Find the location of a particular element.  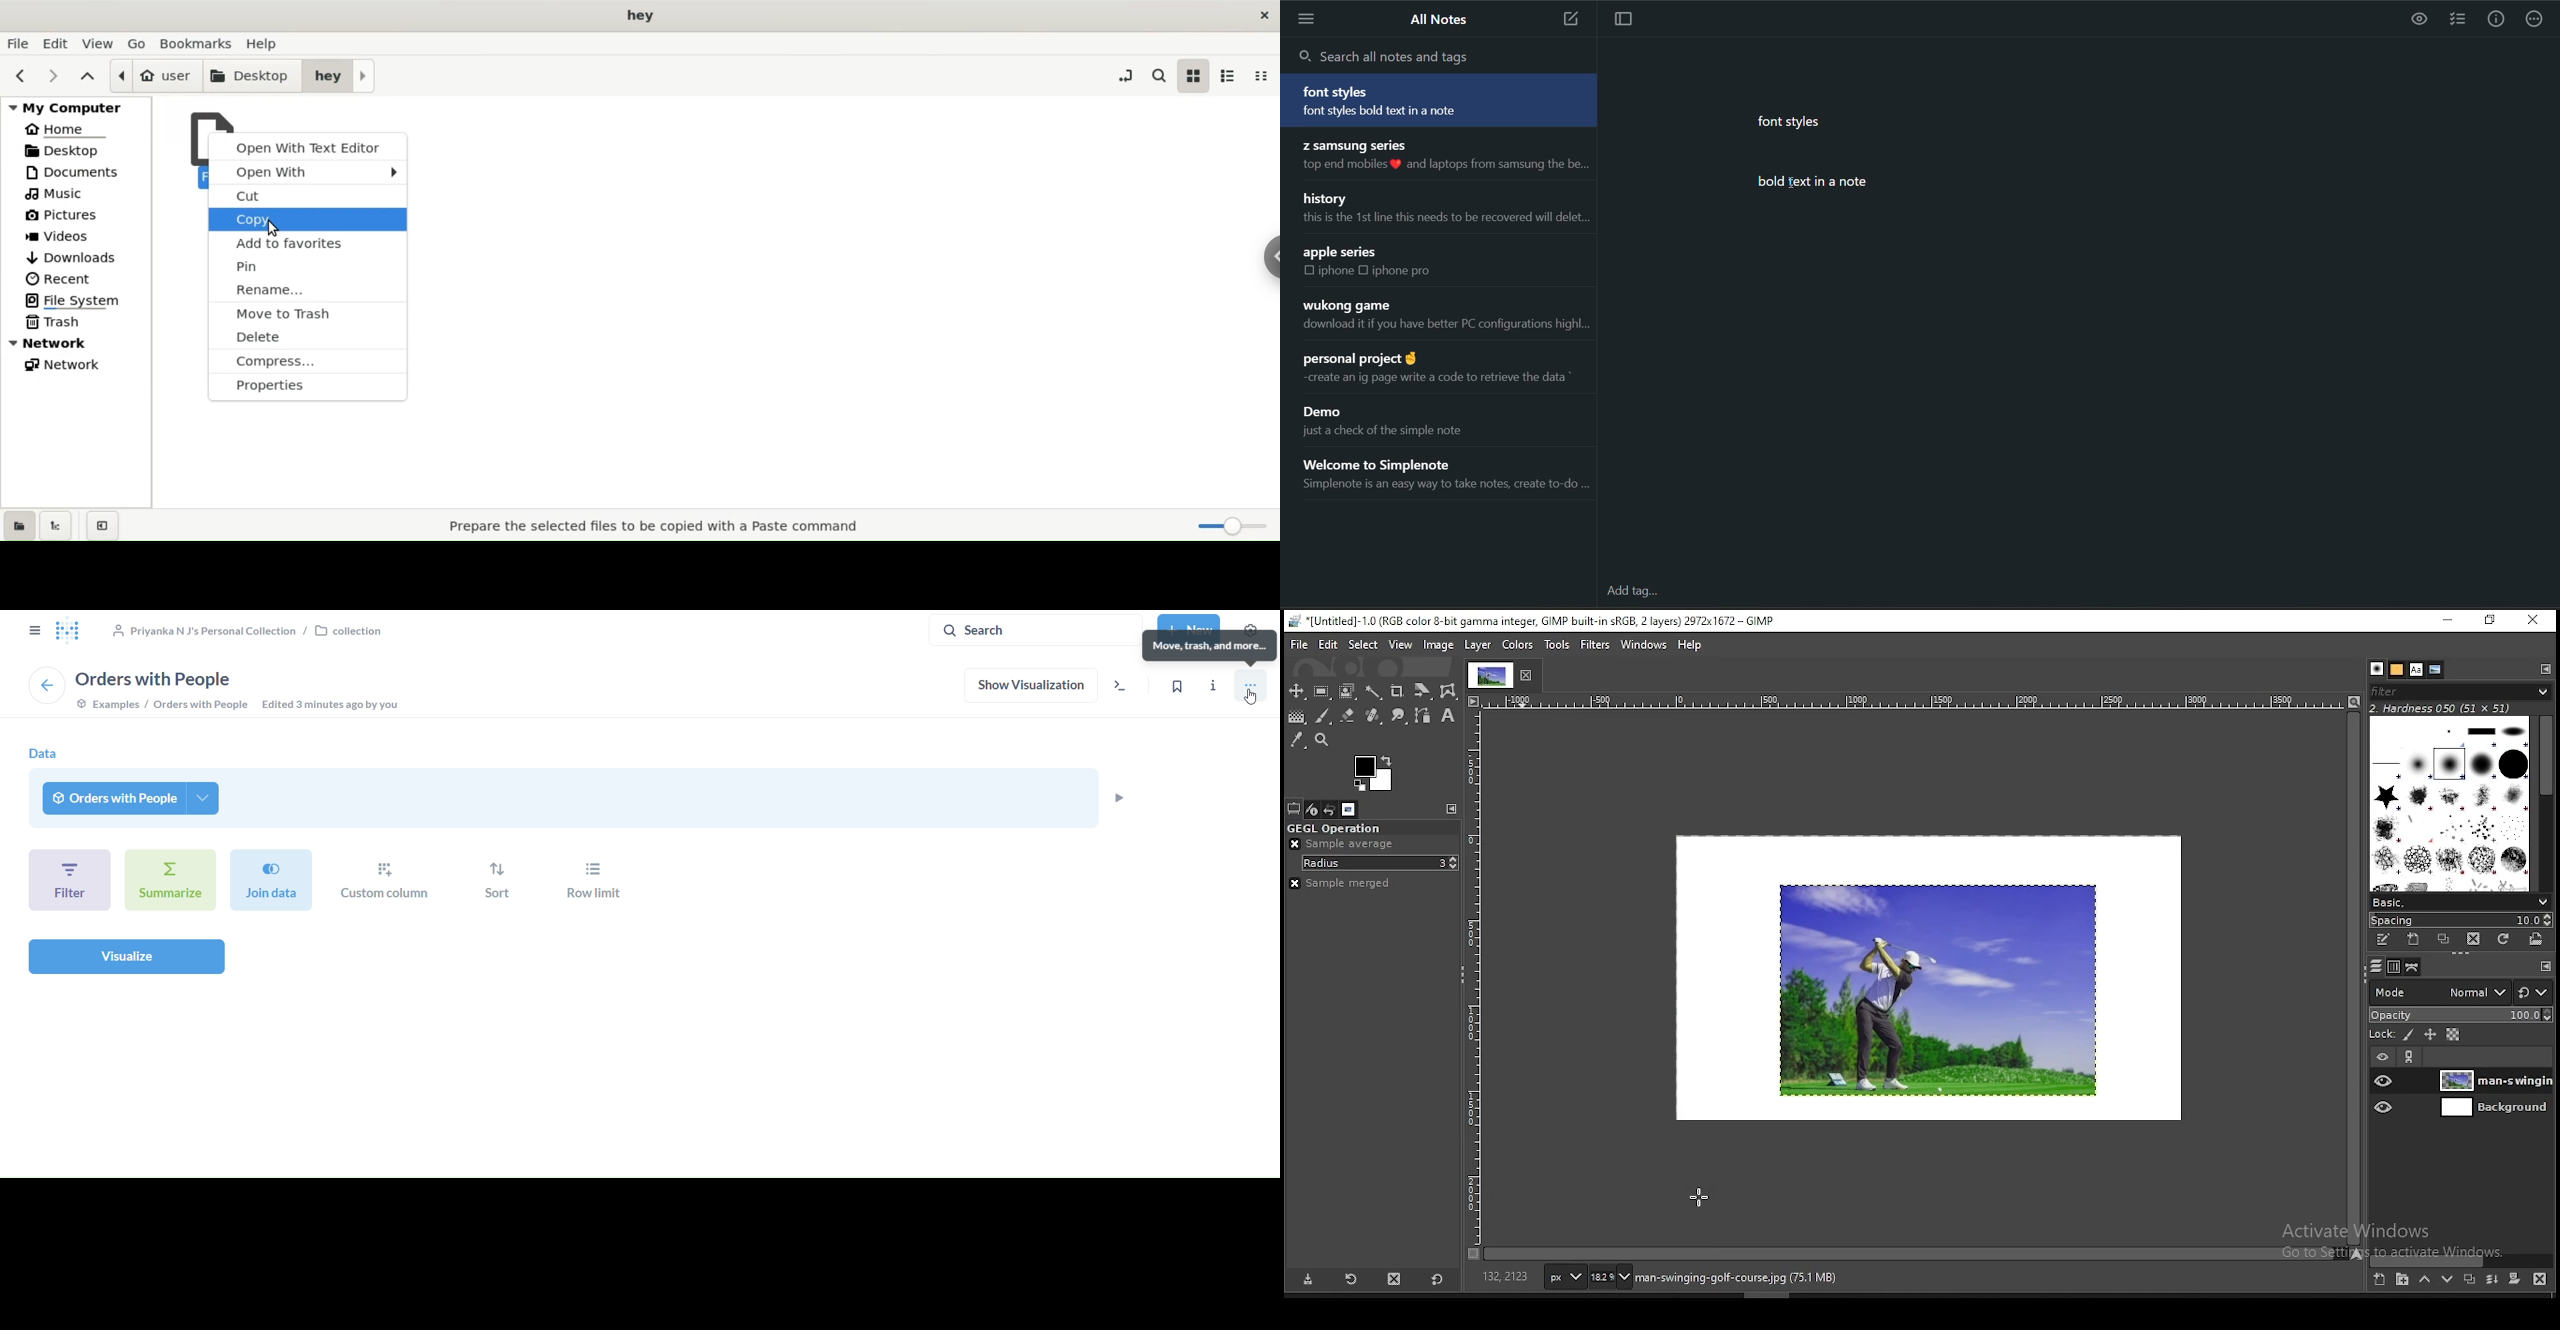

close window is located at coordinates (2535, 621).